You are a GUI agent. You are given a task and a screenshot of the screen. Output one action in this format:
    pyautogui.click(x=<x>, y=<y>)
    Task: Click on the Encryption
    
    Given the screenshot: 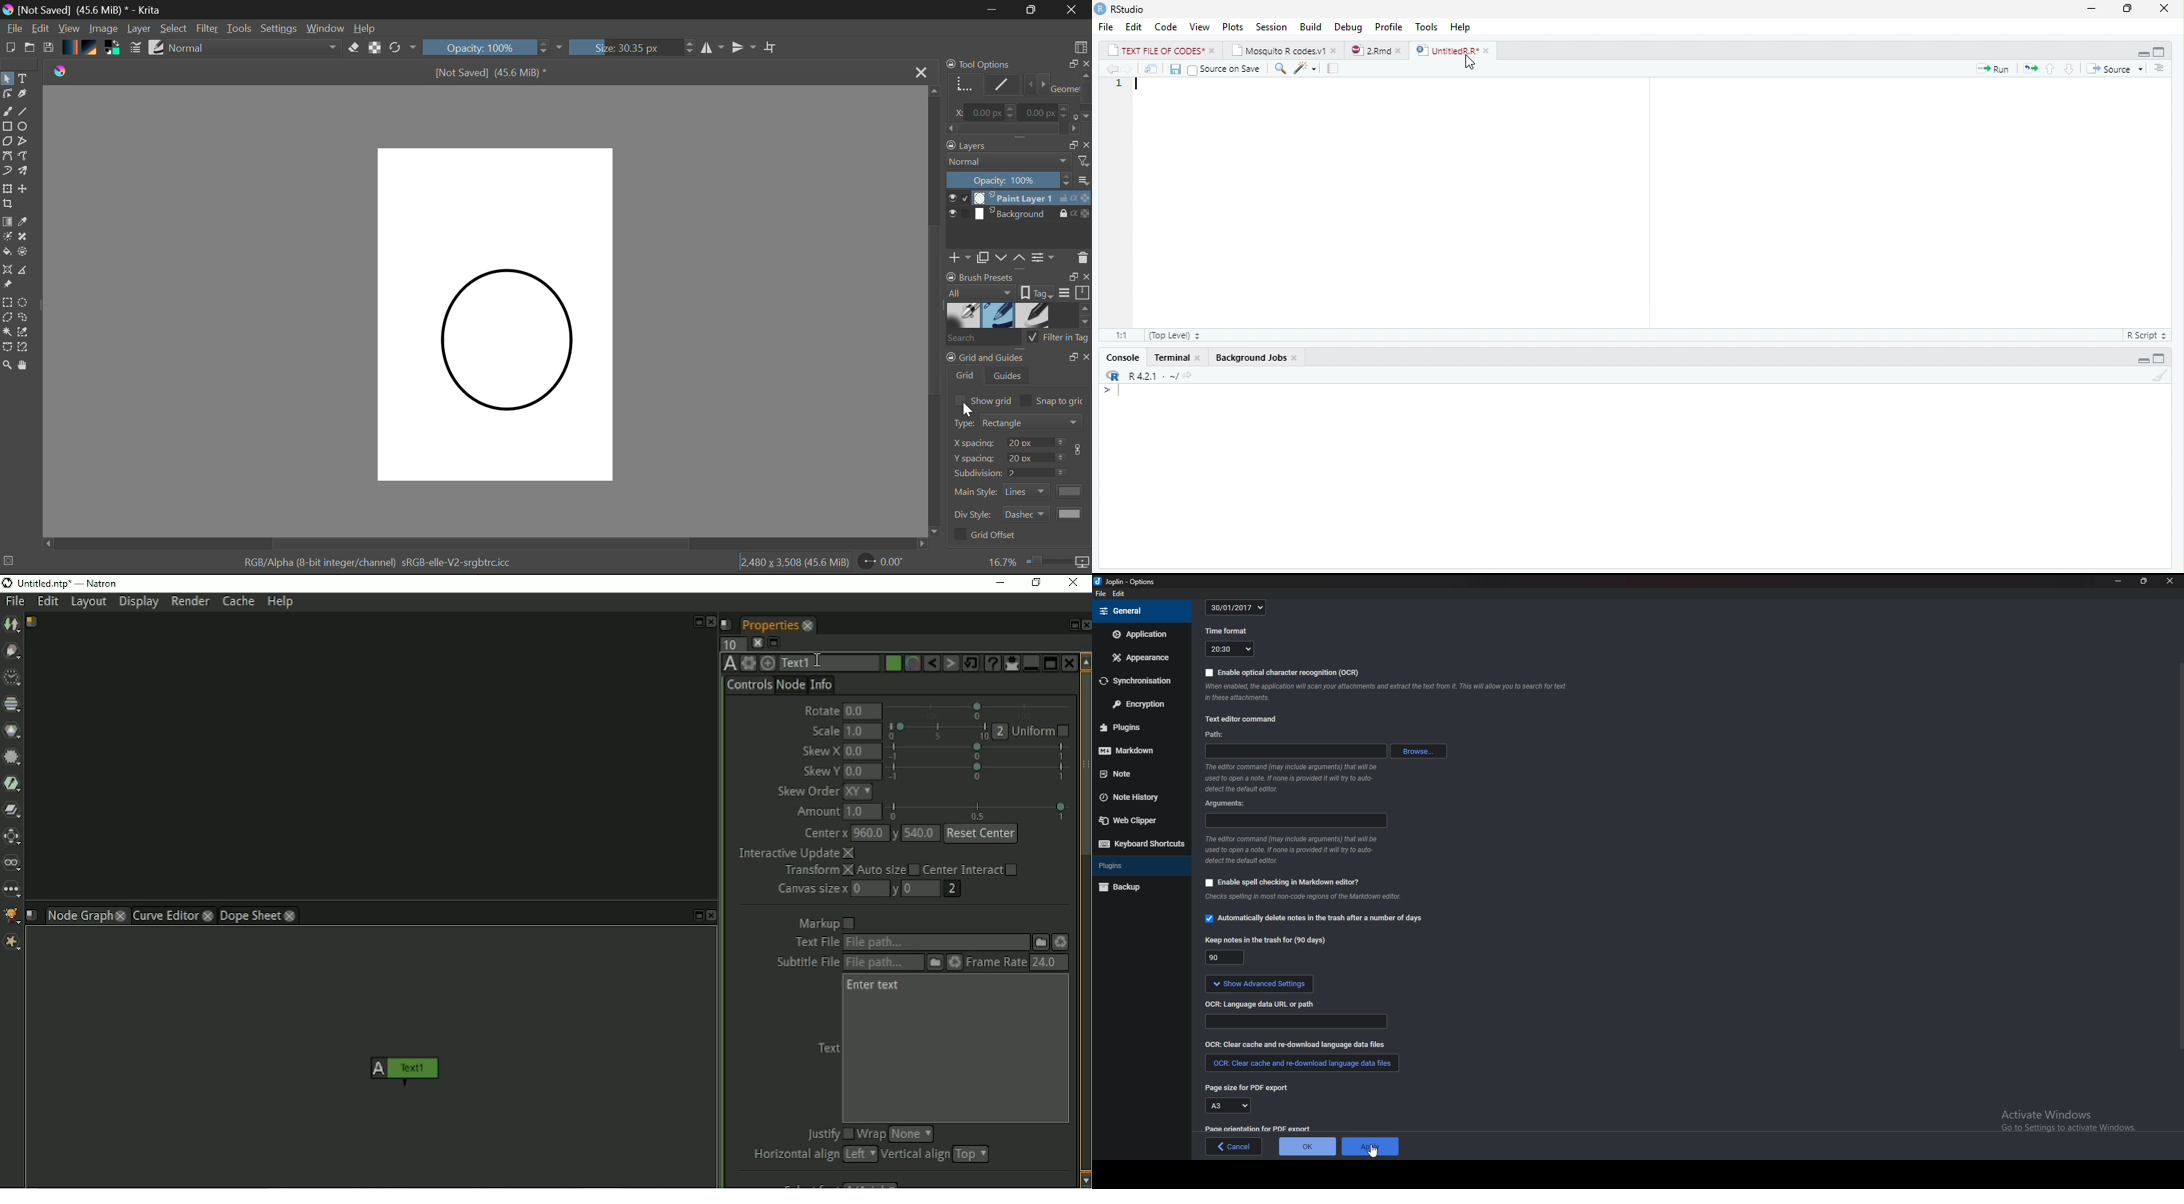 What is the action you would take?
    pyautogui.click(x=1143, y=703)
    